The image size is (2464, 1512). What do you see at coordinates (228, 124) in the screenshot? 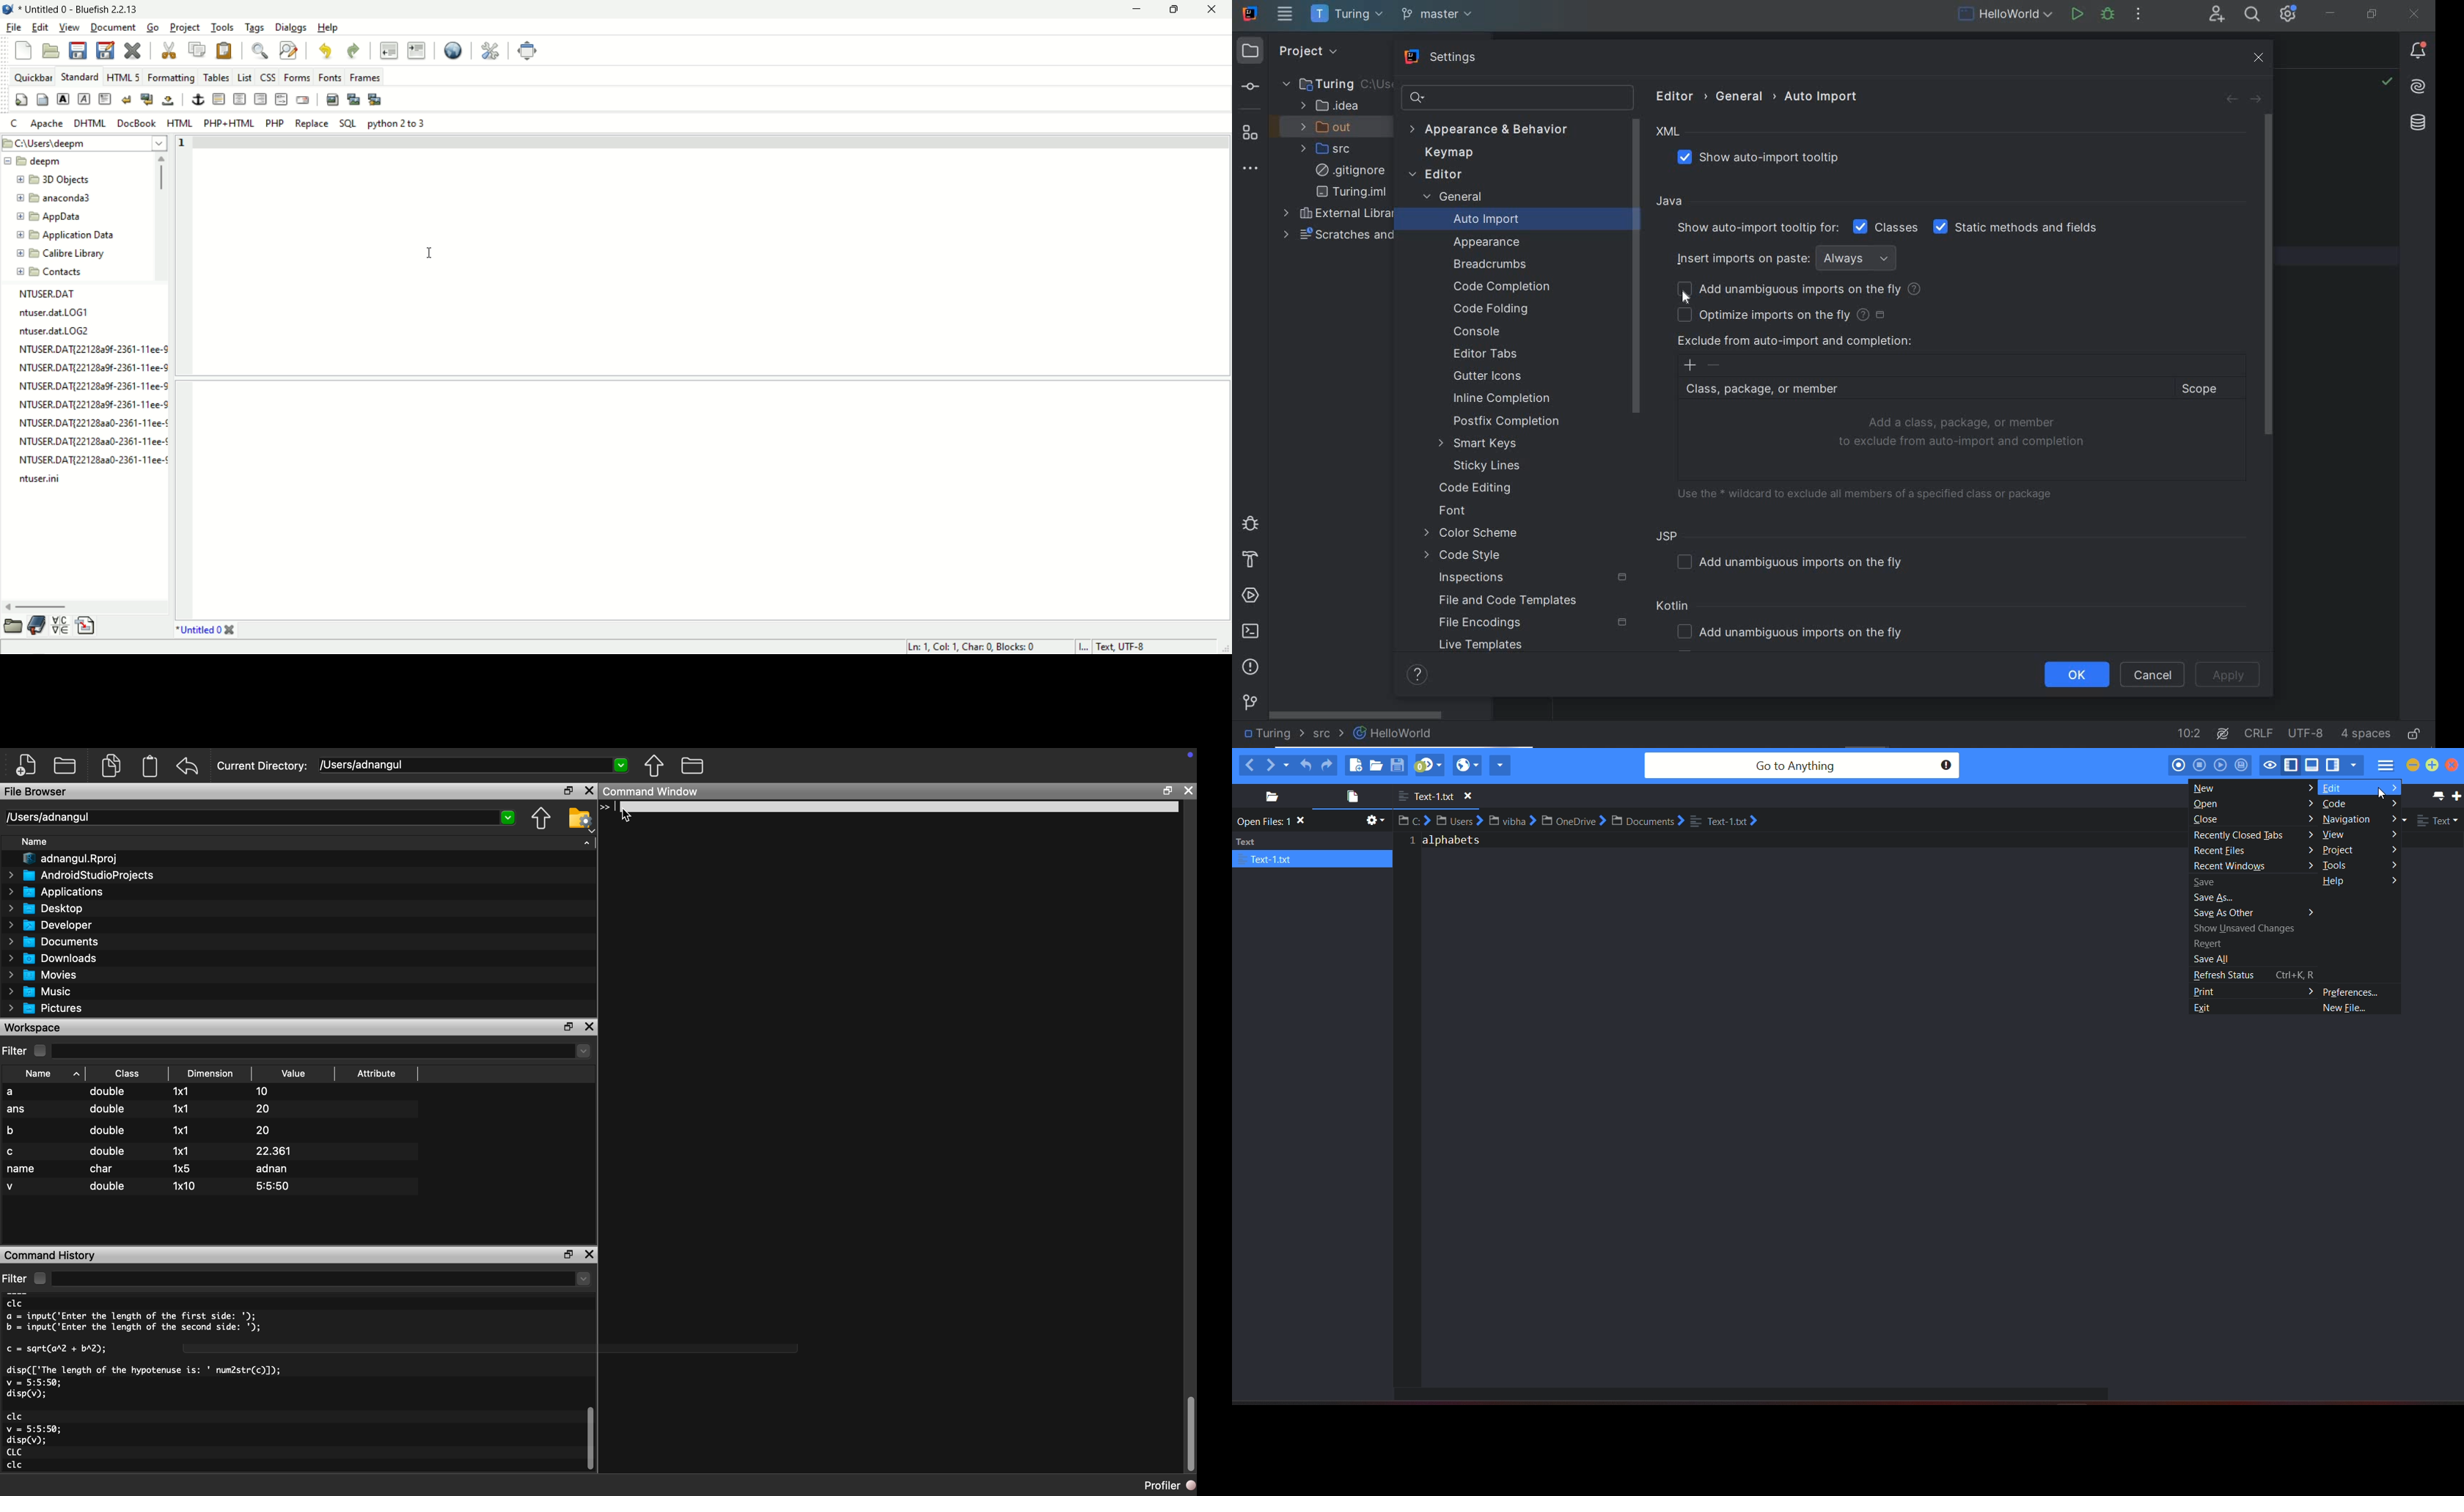
I see `PHP+HTML` at bounding box center [228, 124].